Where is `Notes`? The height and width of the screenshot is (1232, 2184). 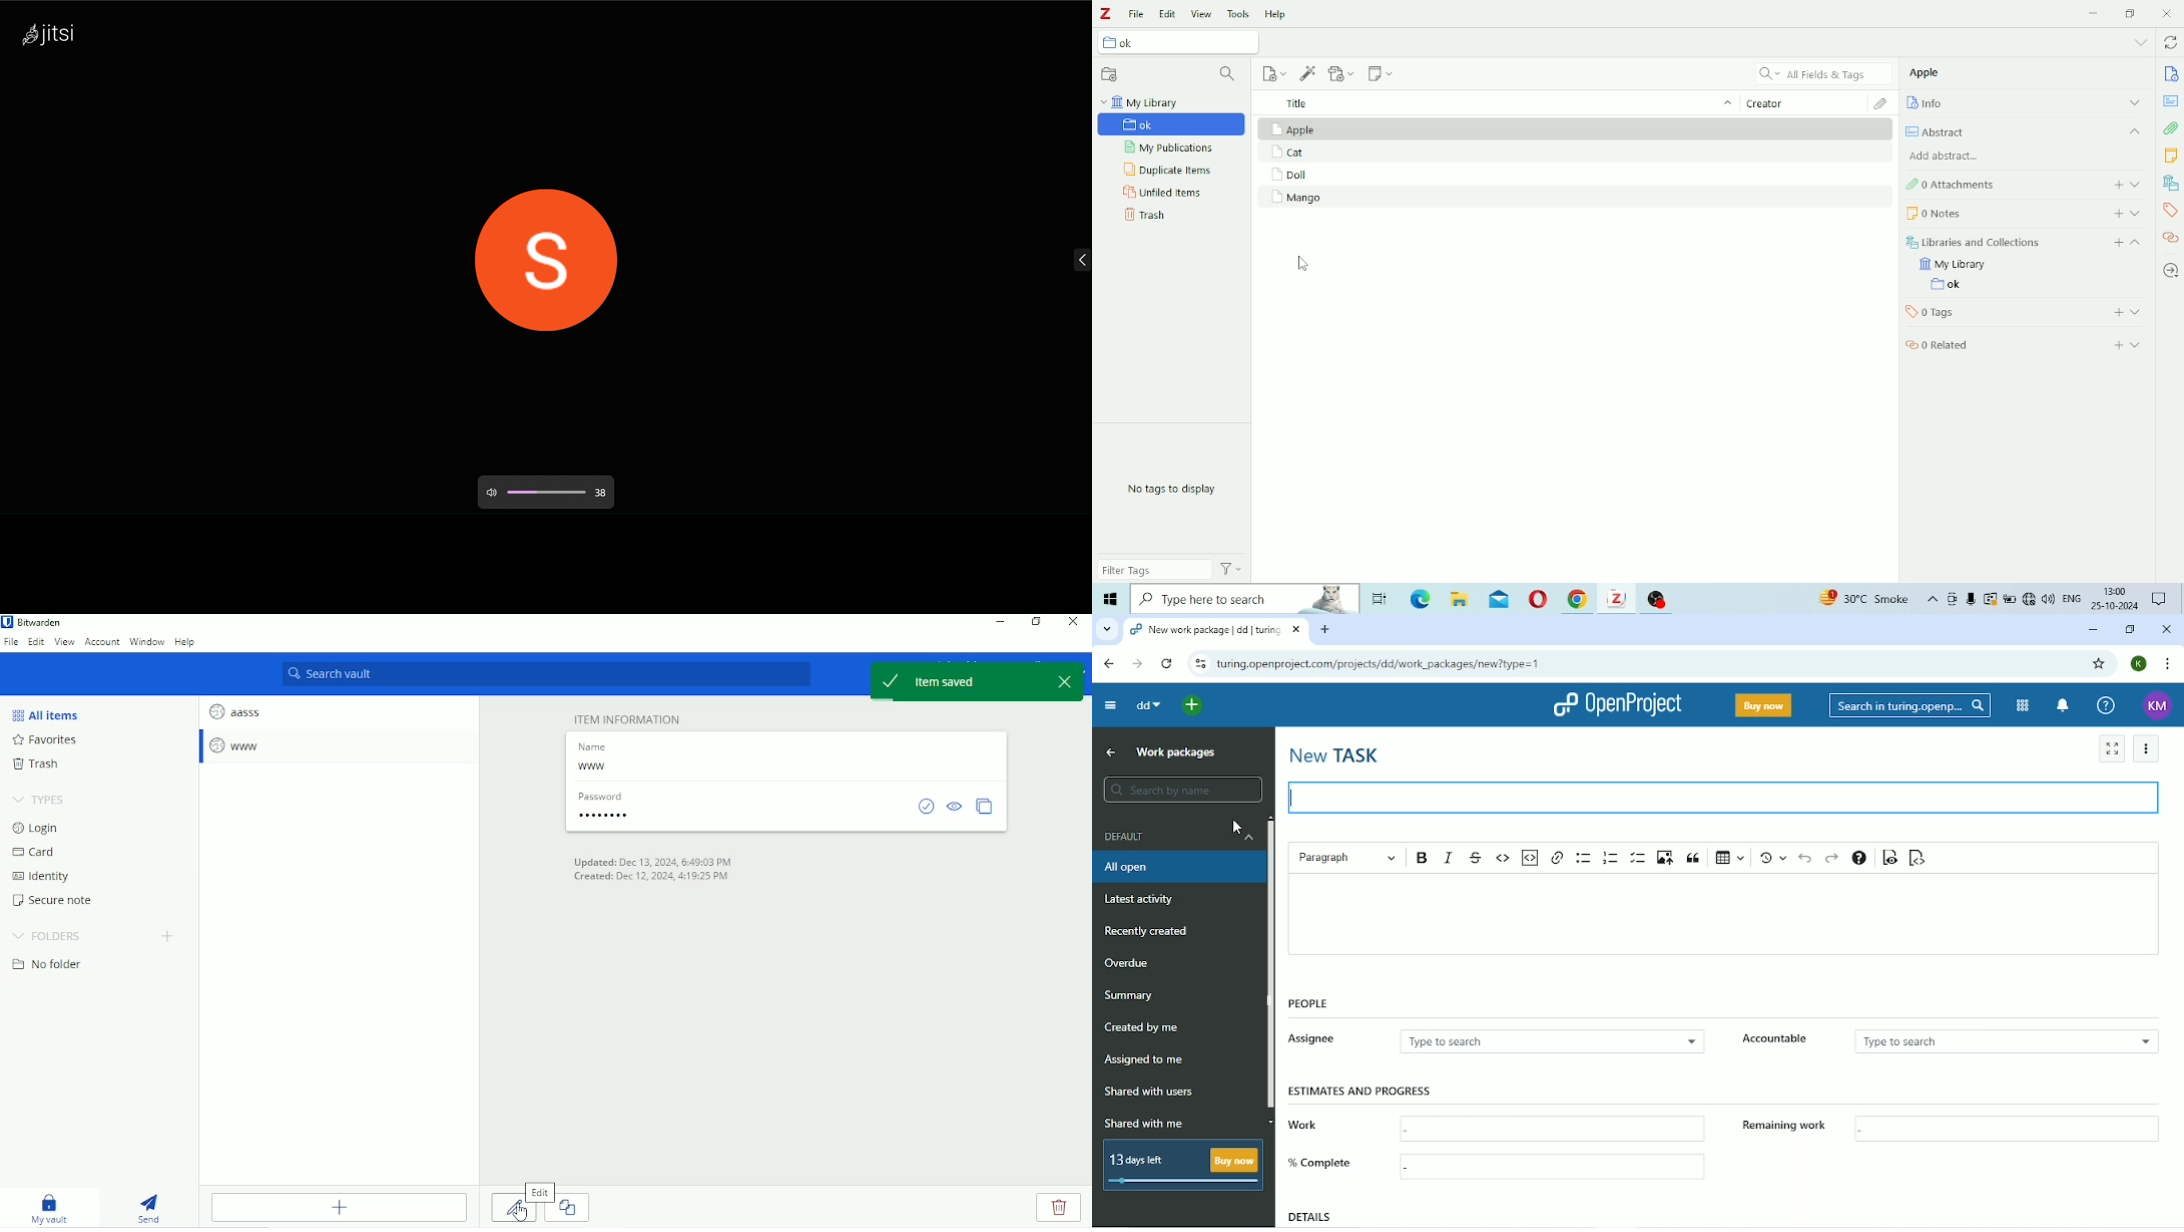
Notes is located at coordinates (2171, 156).